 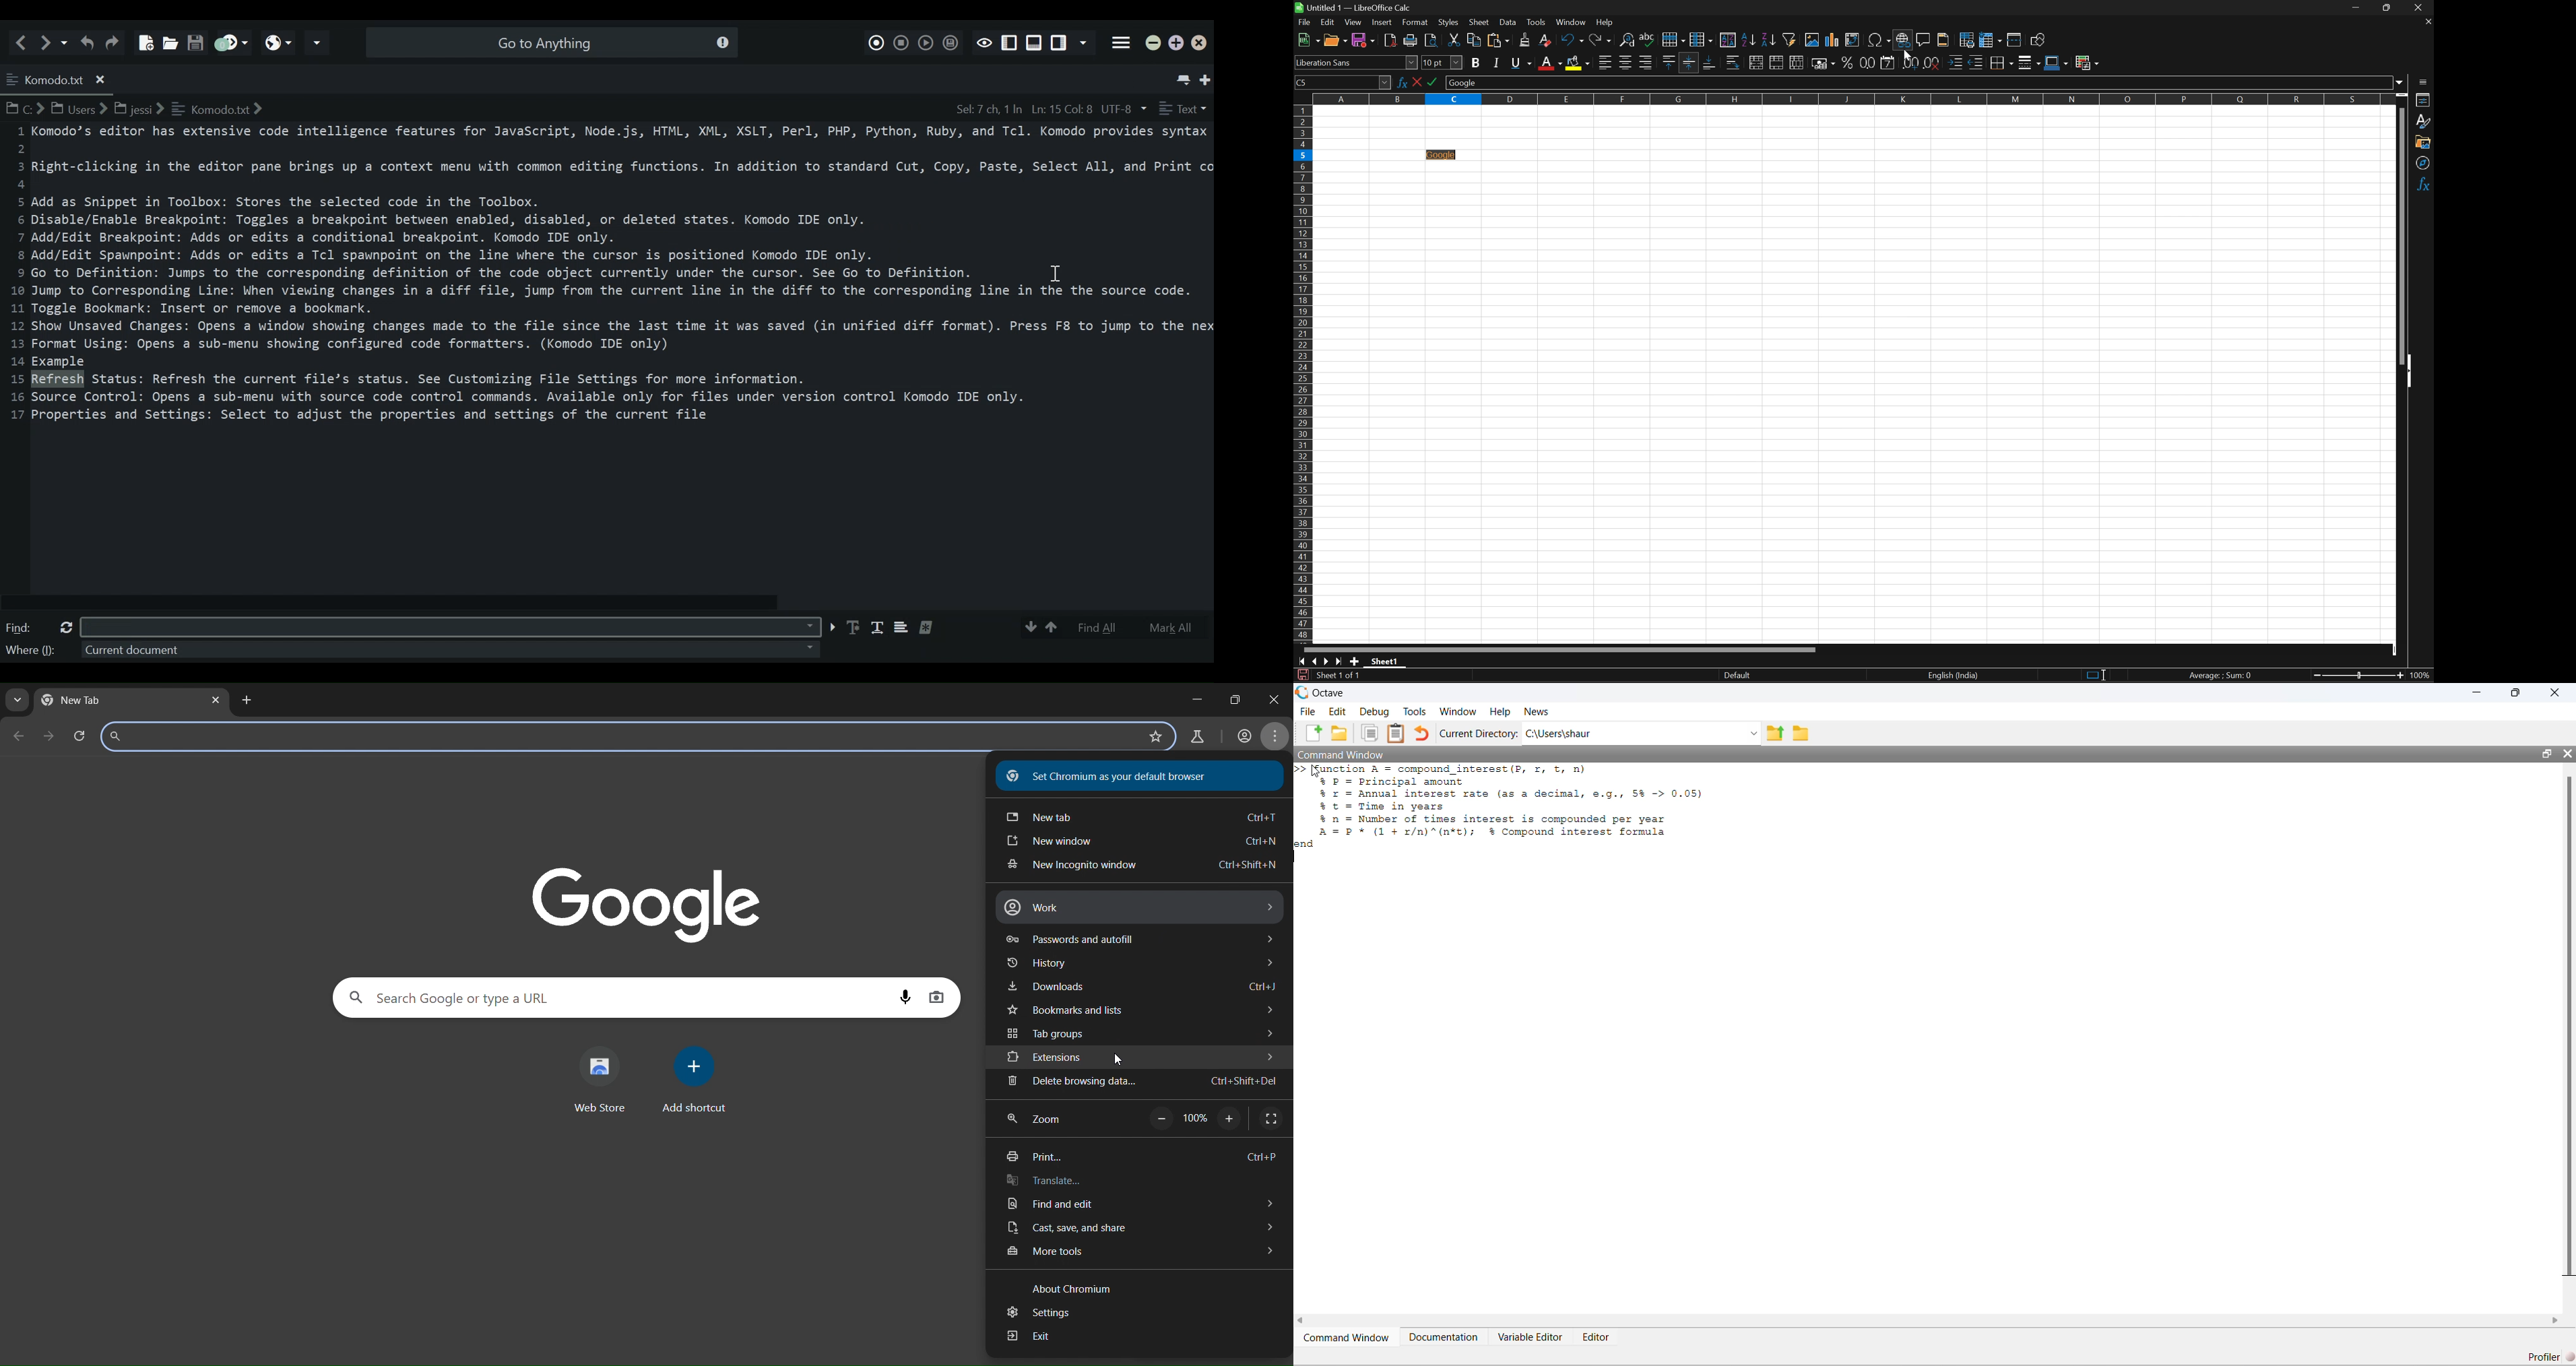 What do you see at coordinates (1443, 61) in the screenshot?
I see `Font size` at bounding box center [1443, 61].